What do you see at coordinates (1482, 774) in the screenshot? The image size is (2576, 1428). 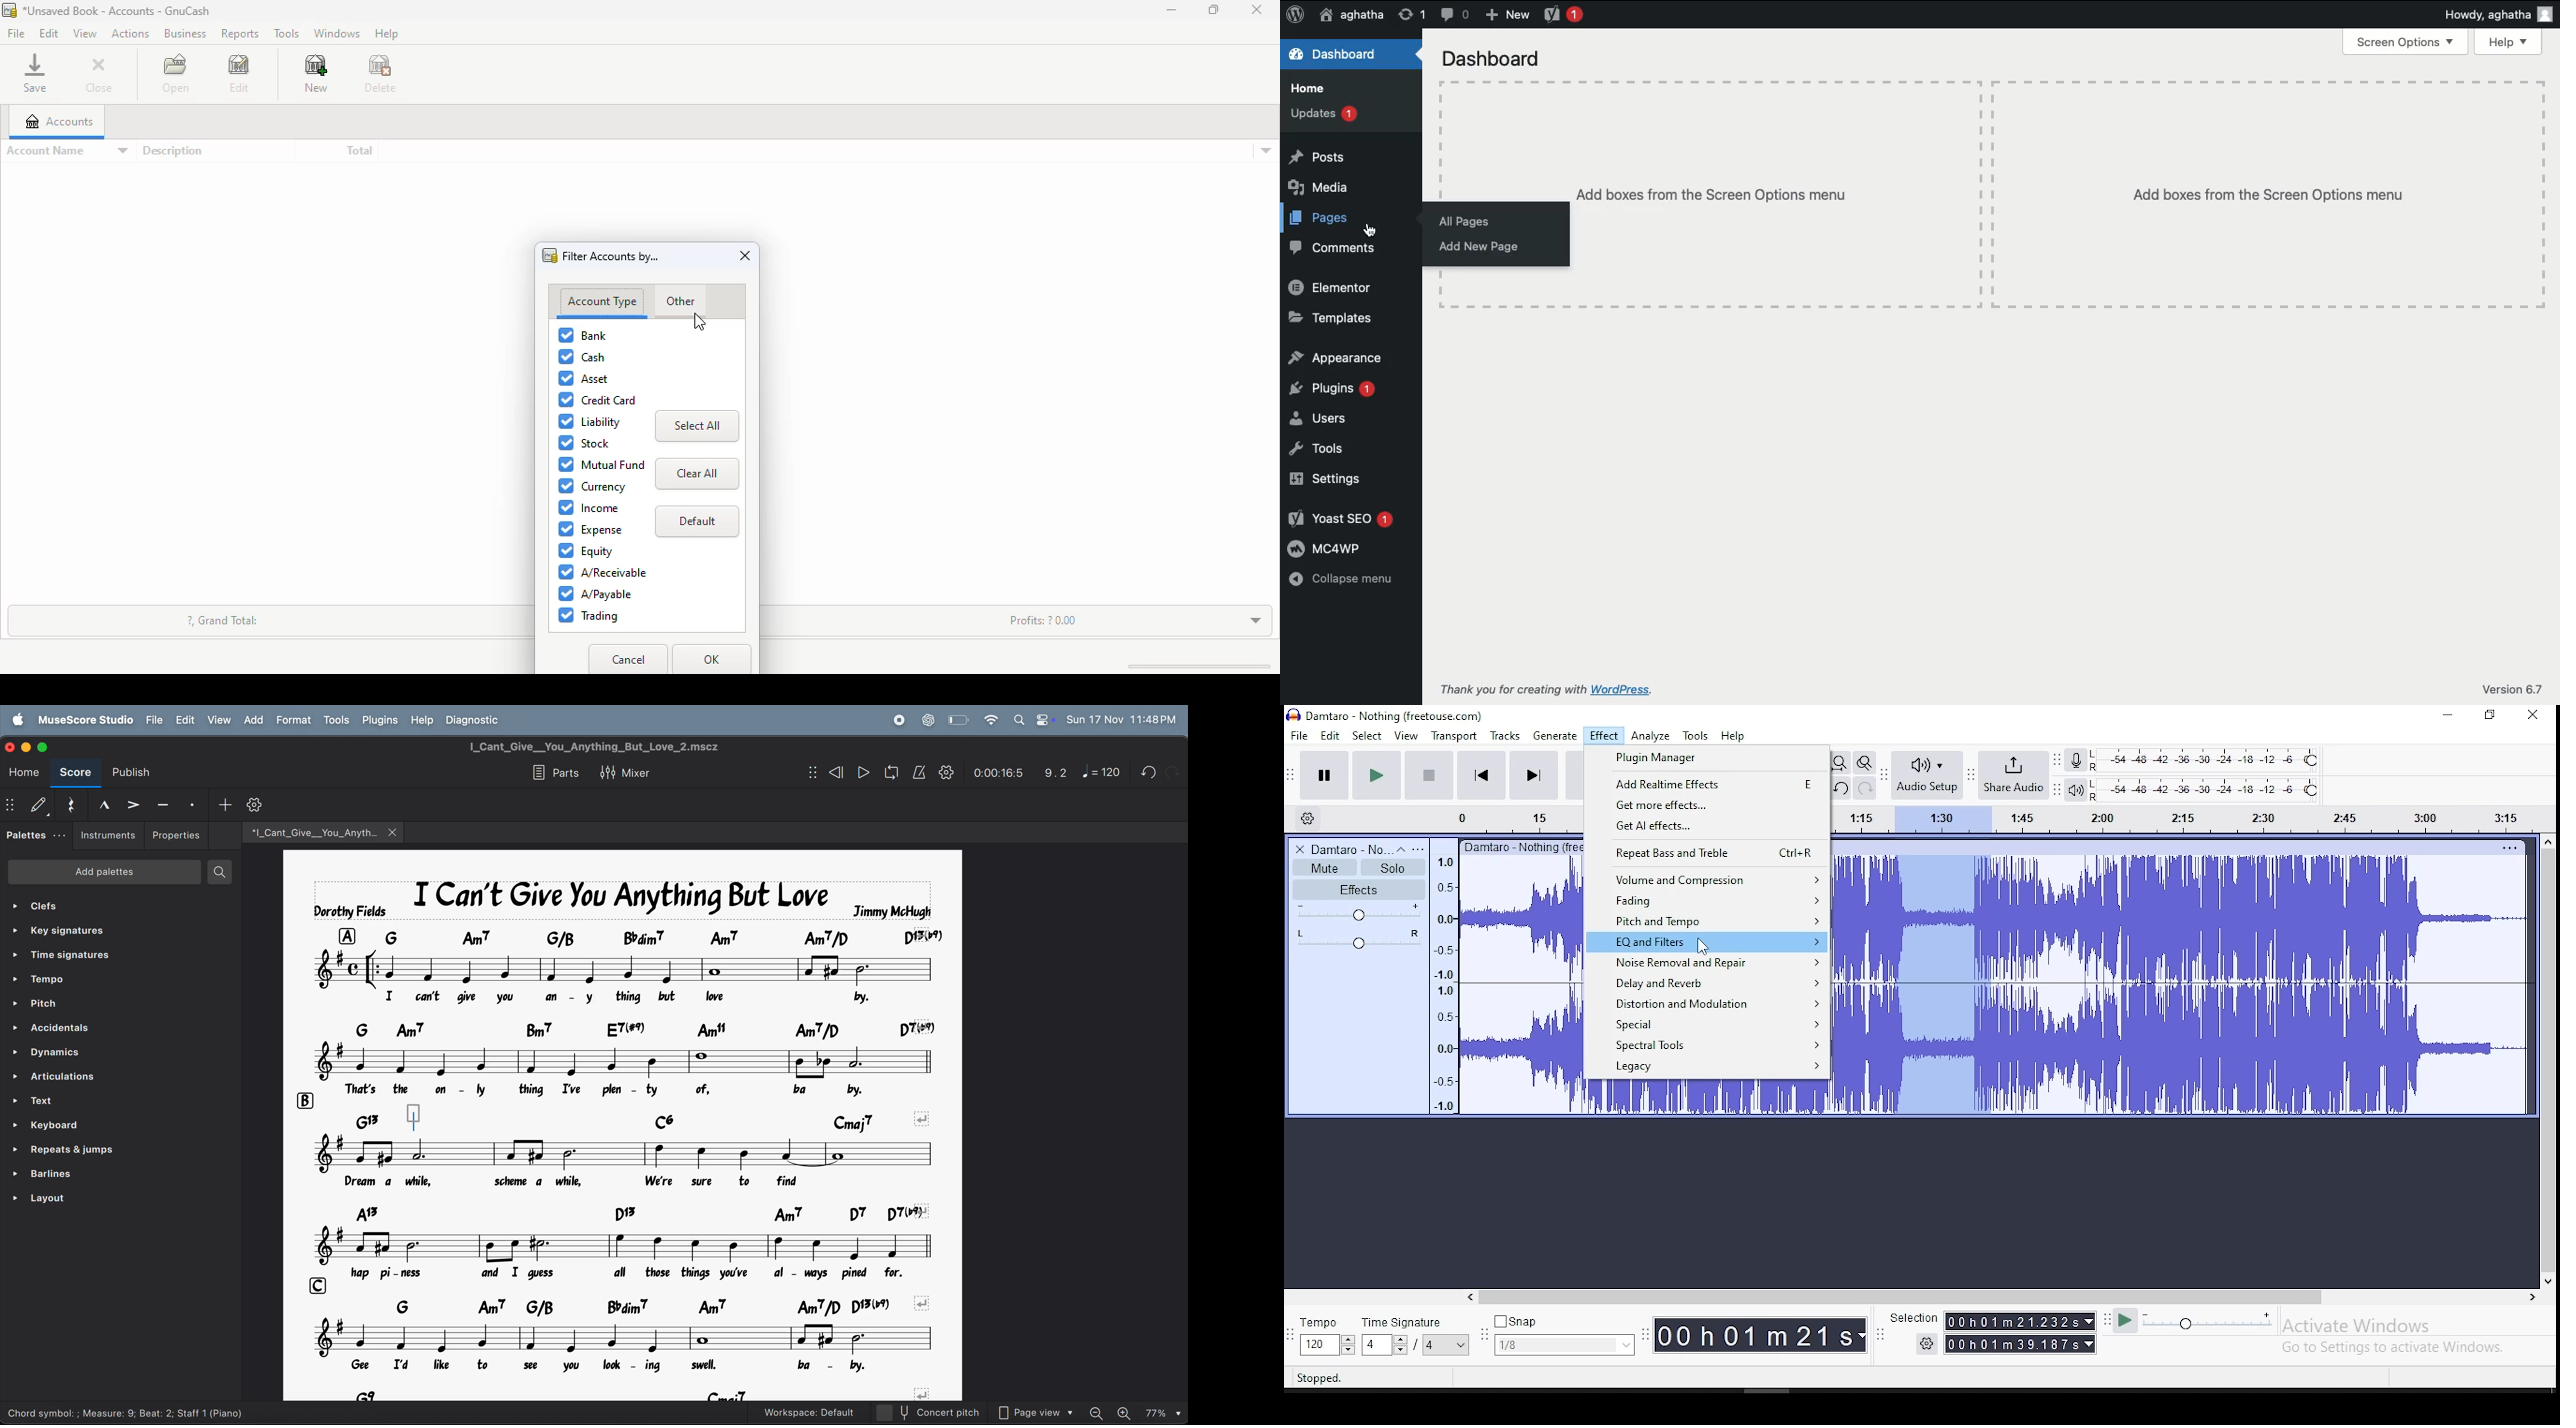 I see `skip to start` at bounding box center [1482, 774].